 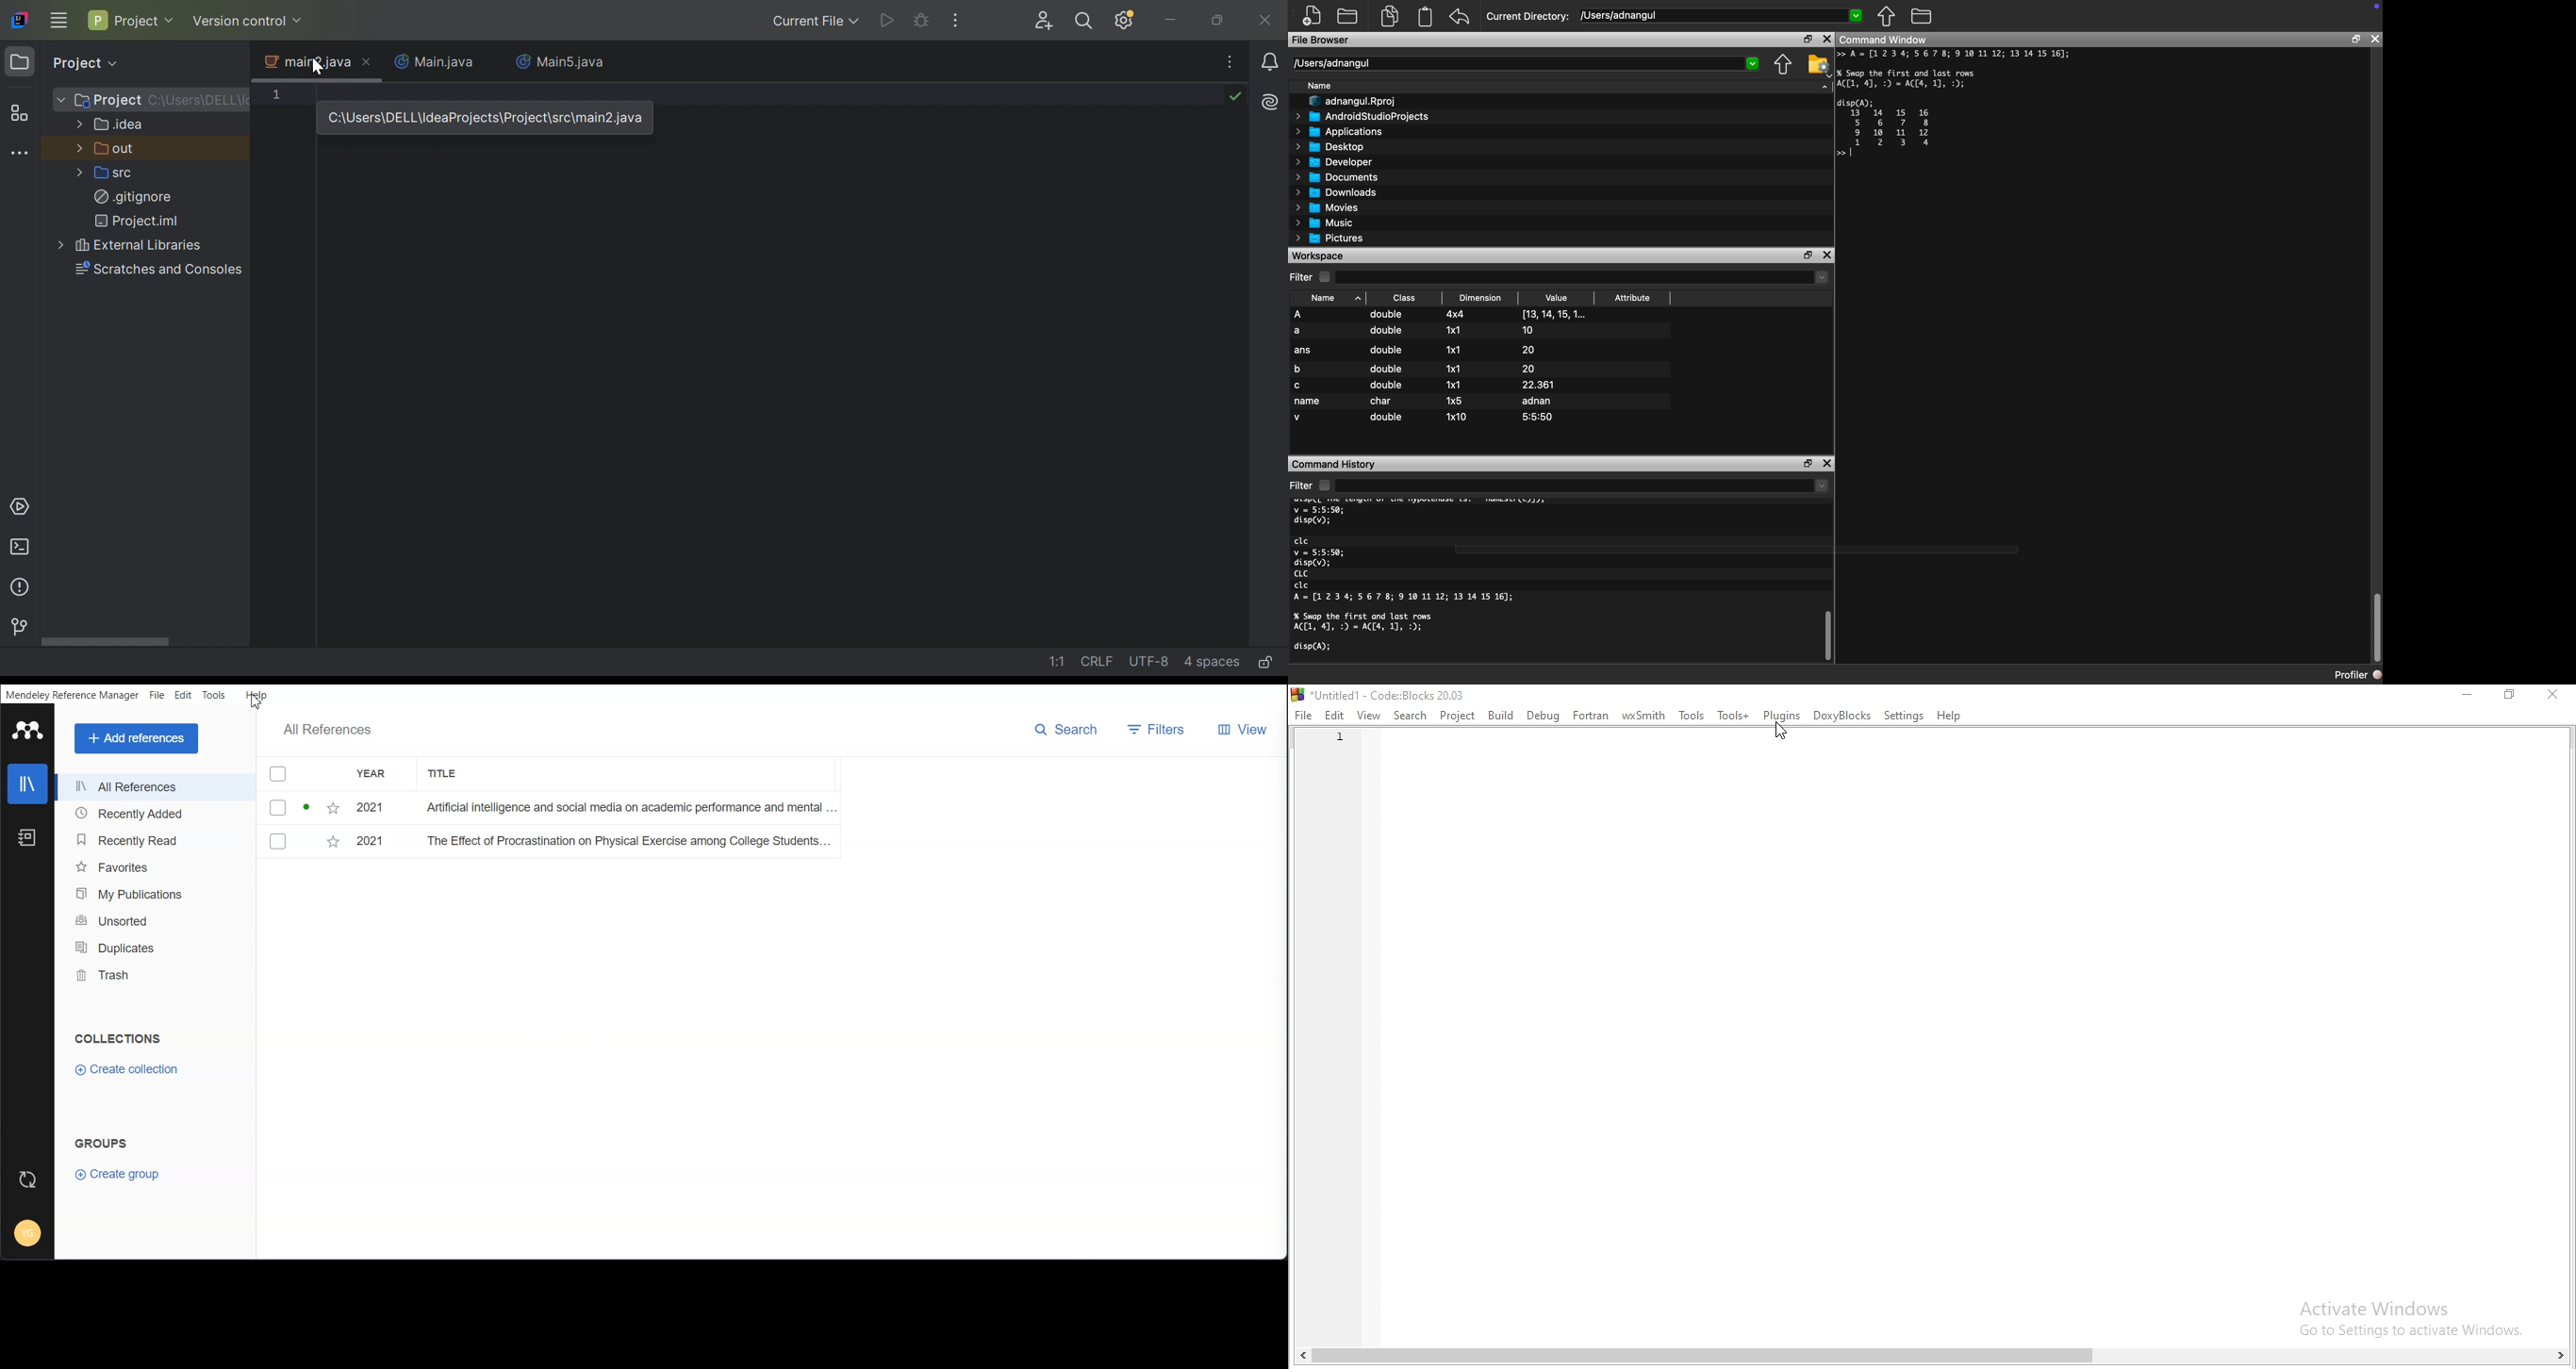 I want to click on Favorites, so click(x=150, y=866).